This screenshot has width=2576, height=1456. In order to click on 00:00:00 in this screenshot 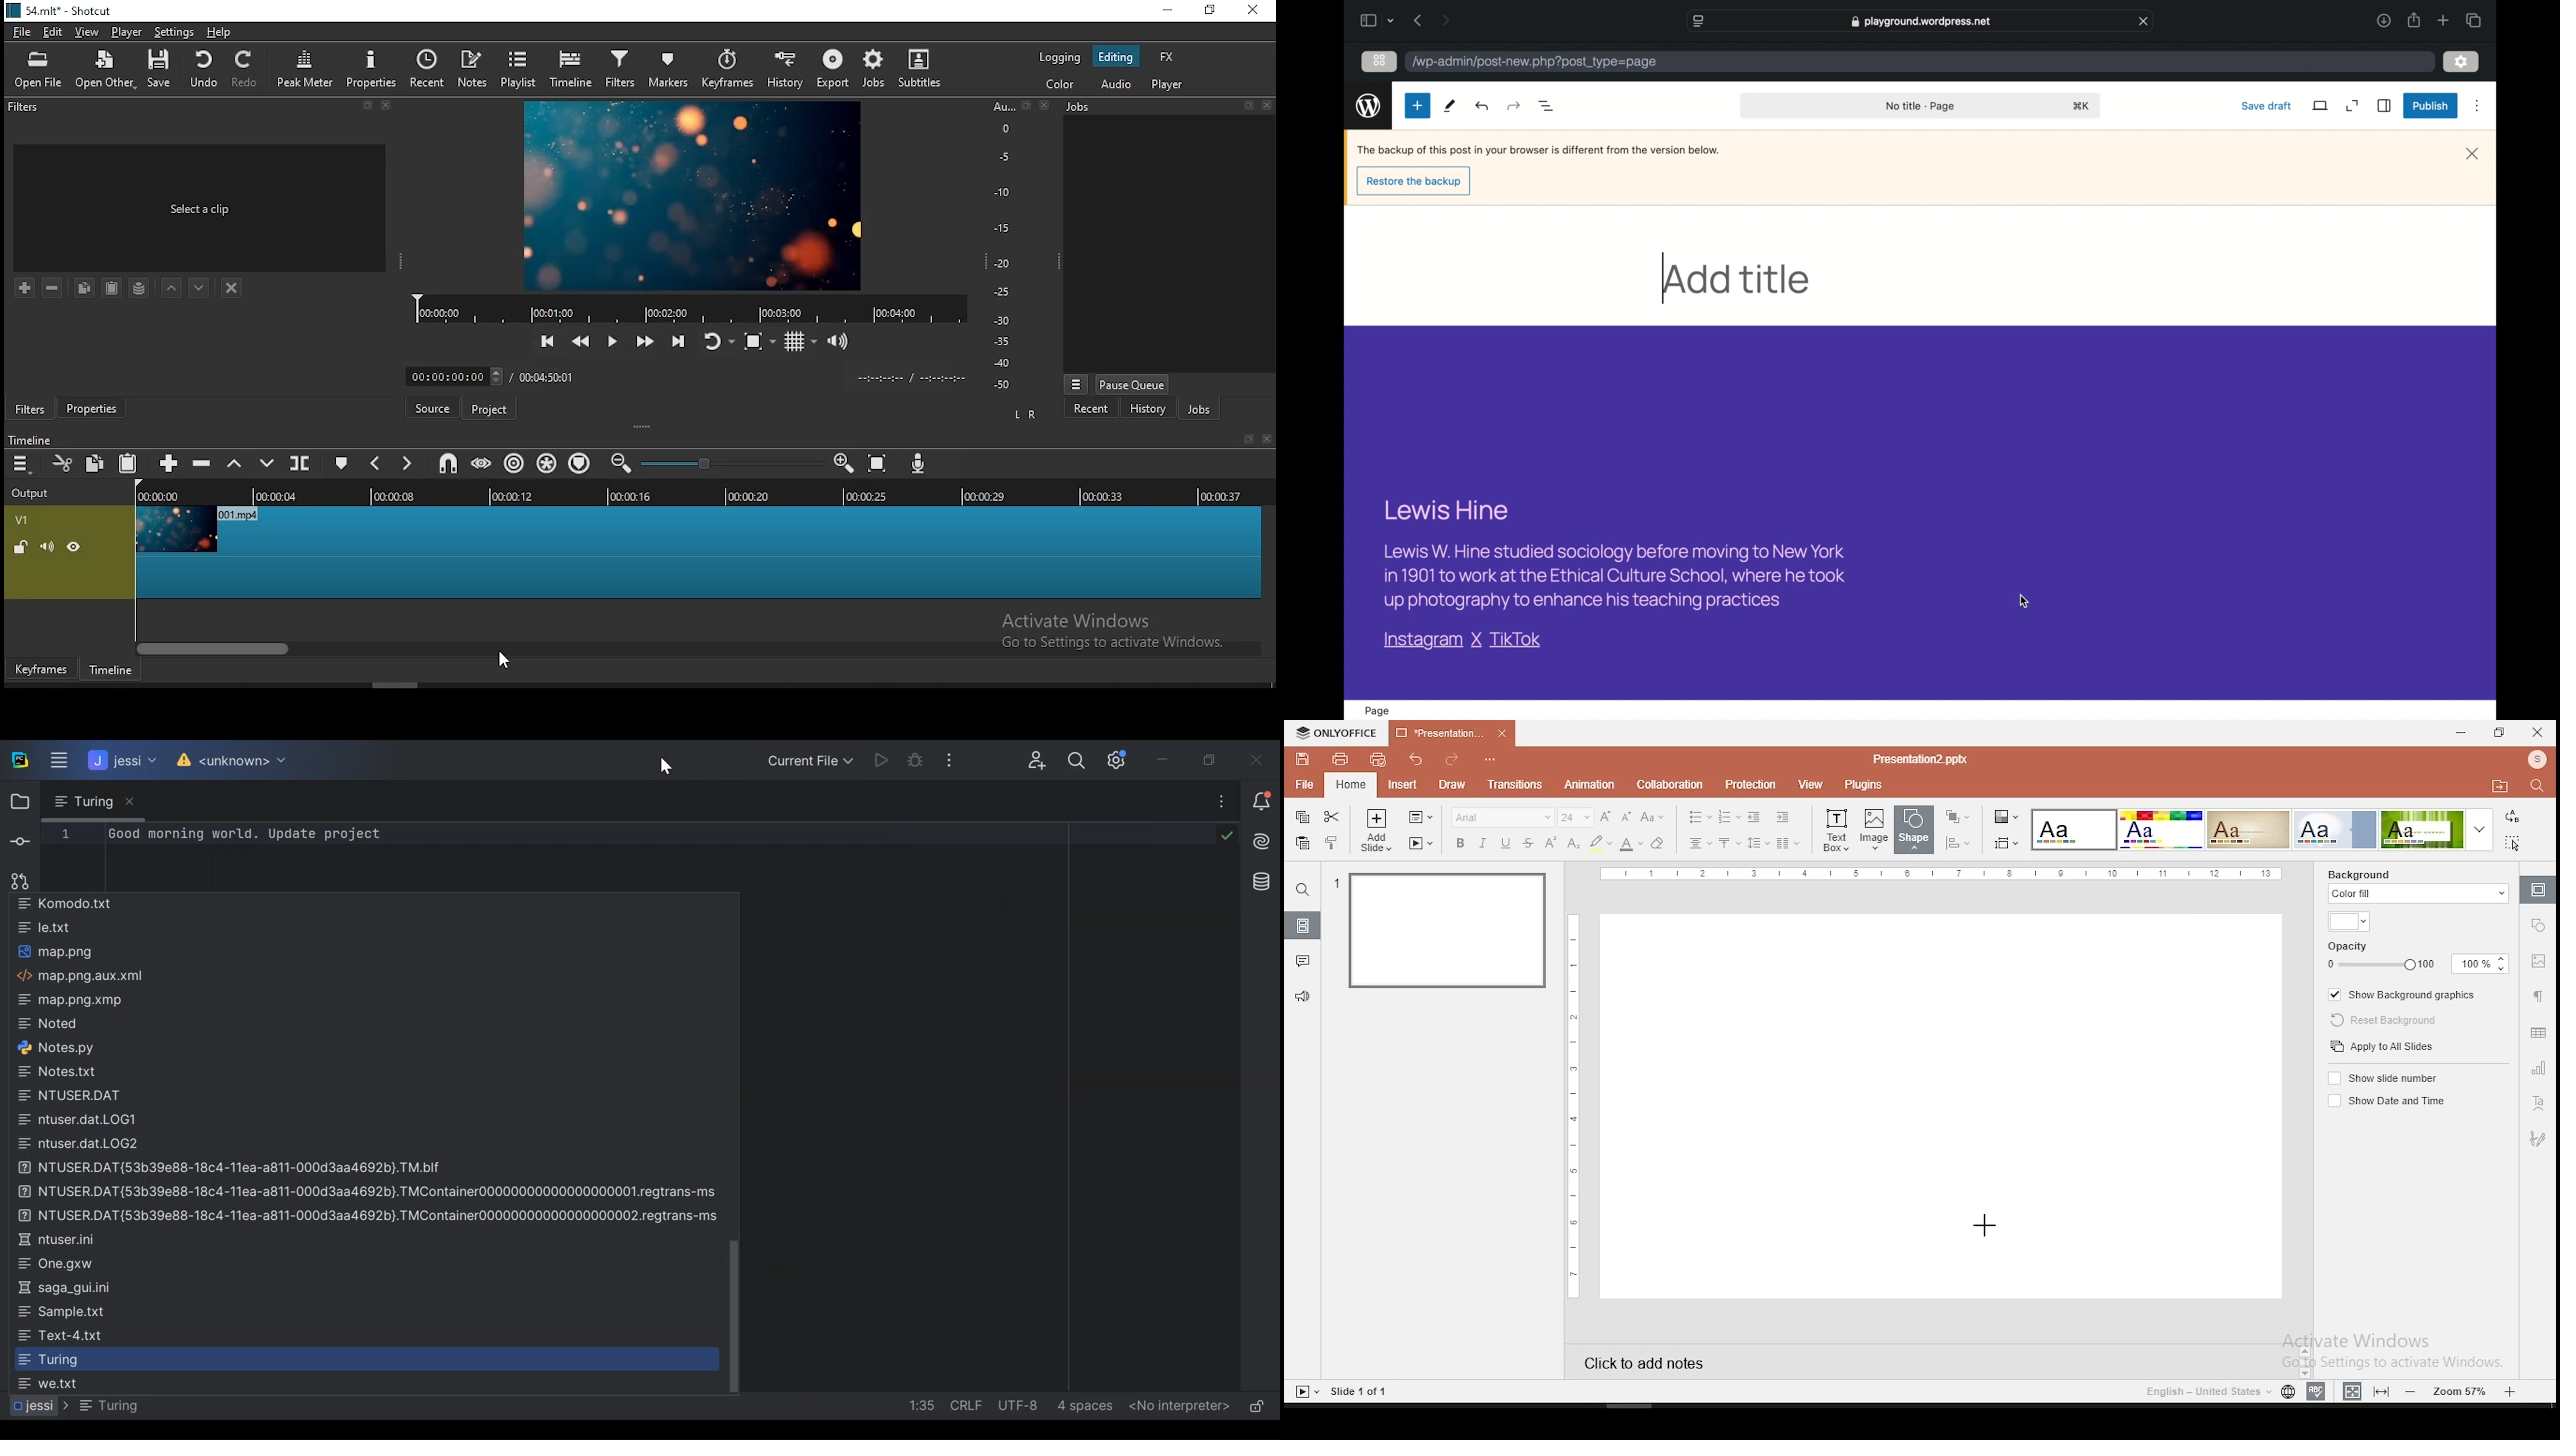, I will do `click(453, 375)`.